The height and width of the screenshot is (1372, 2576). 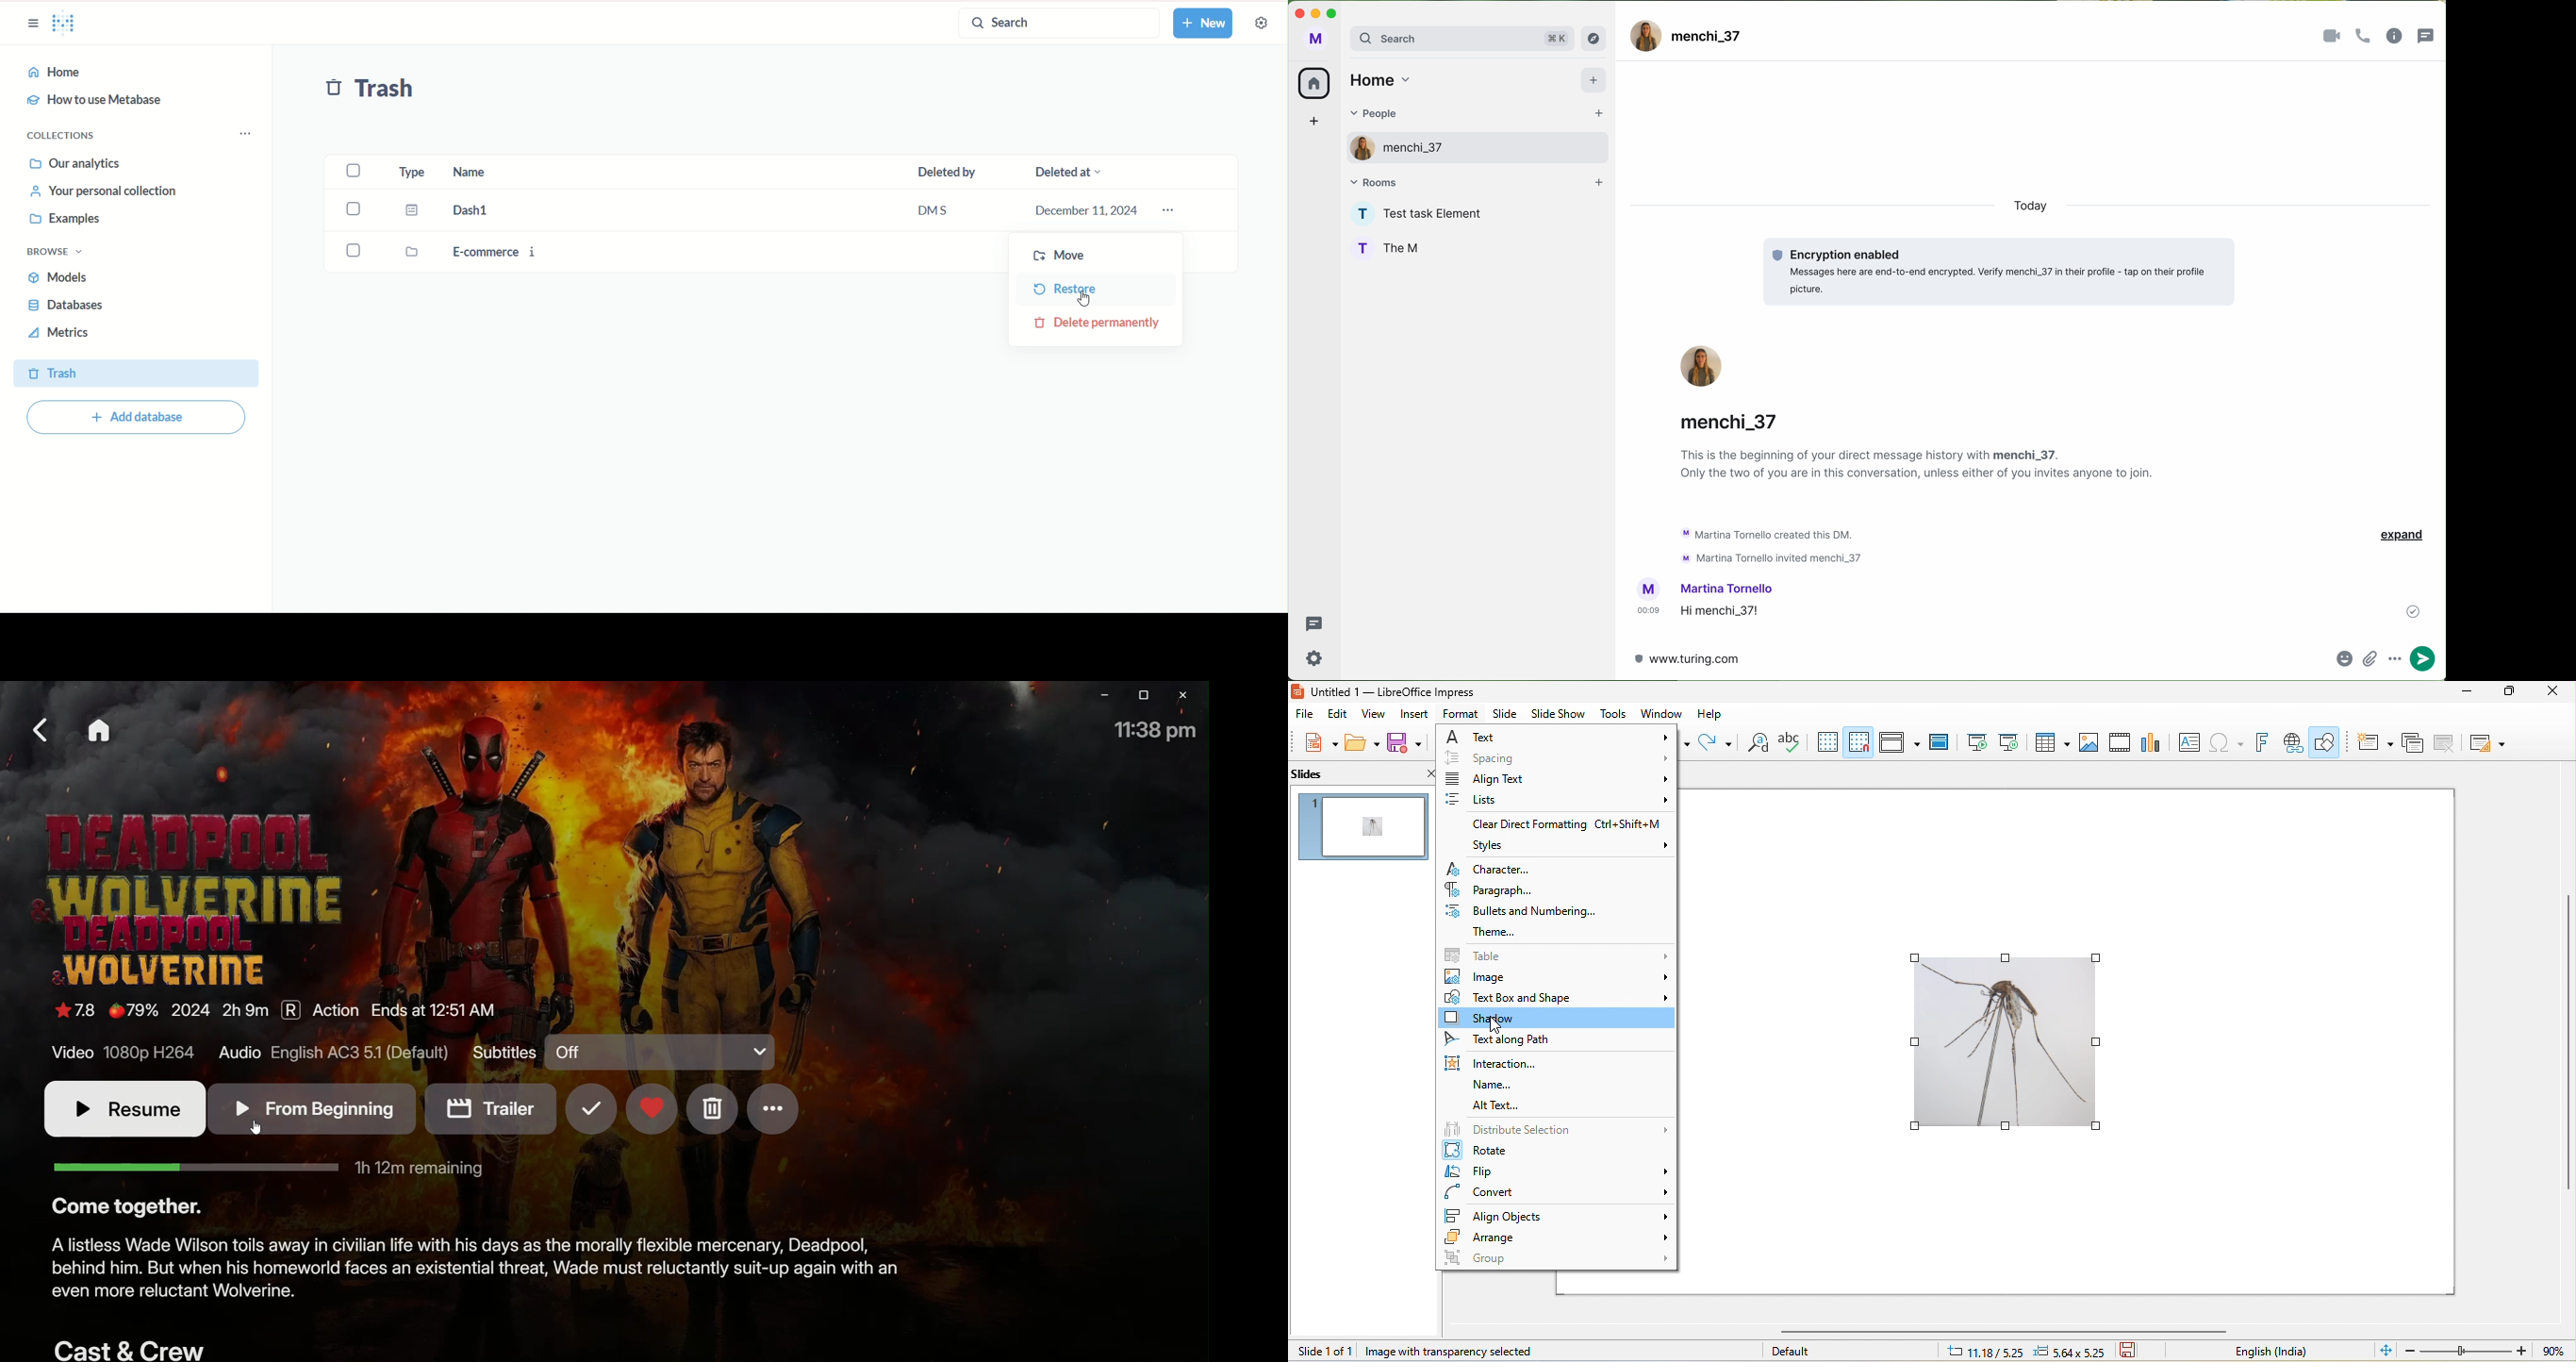 I want to click on close, so click(x=2557, y=692).